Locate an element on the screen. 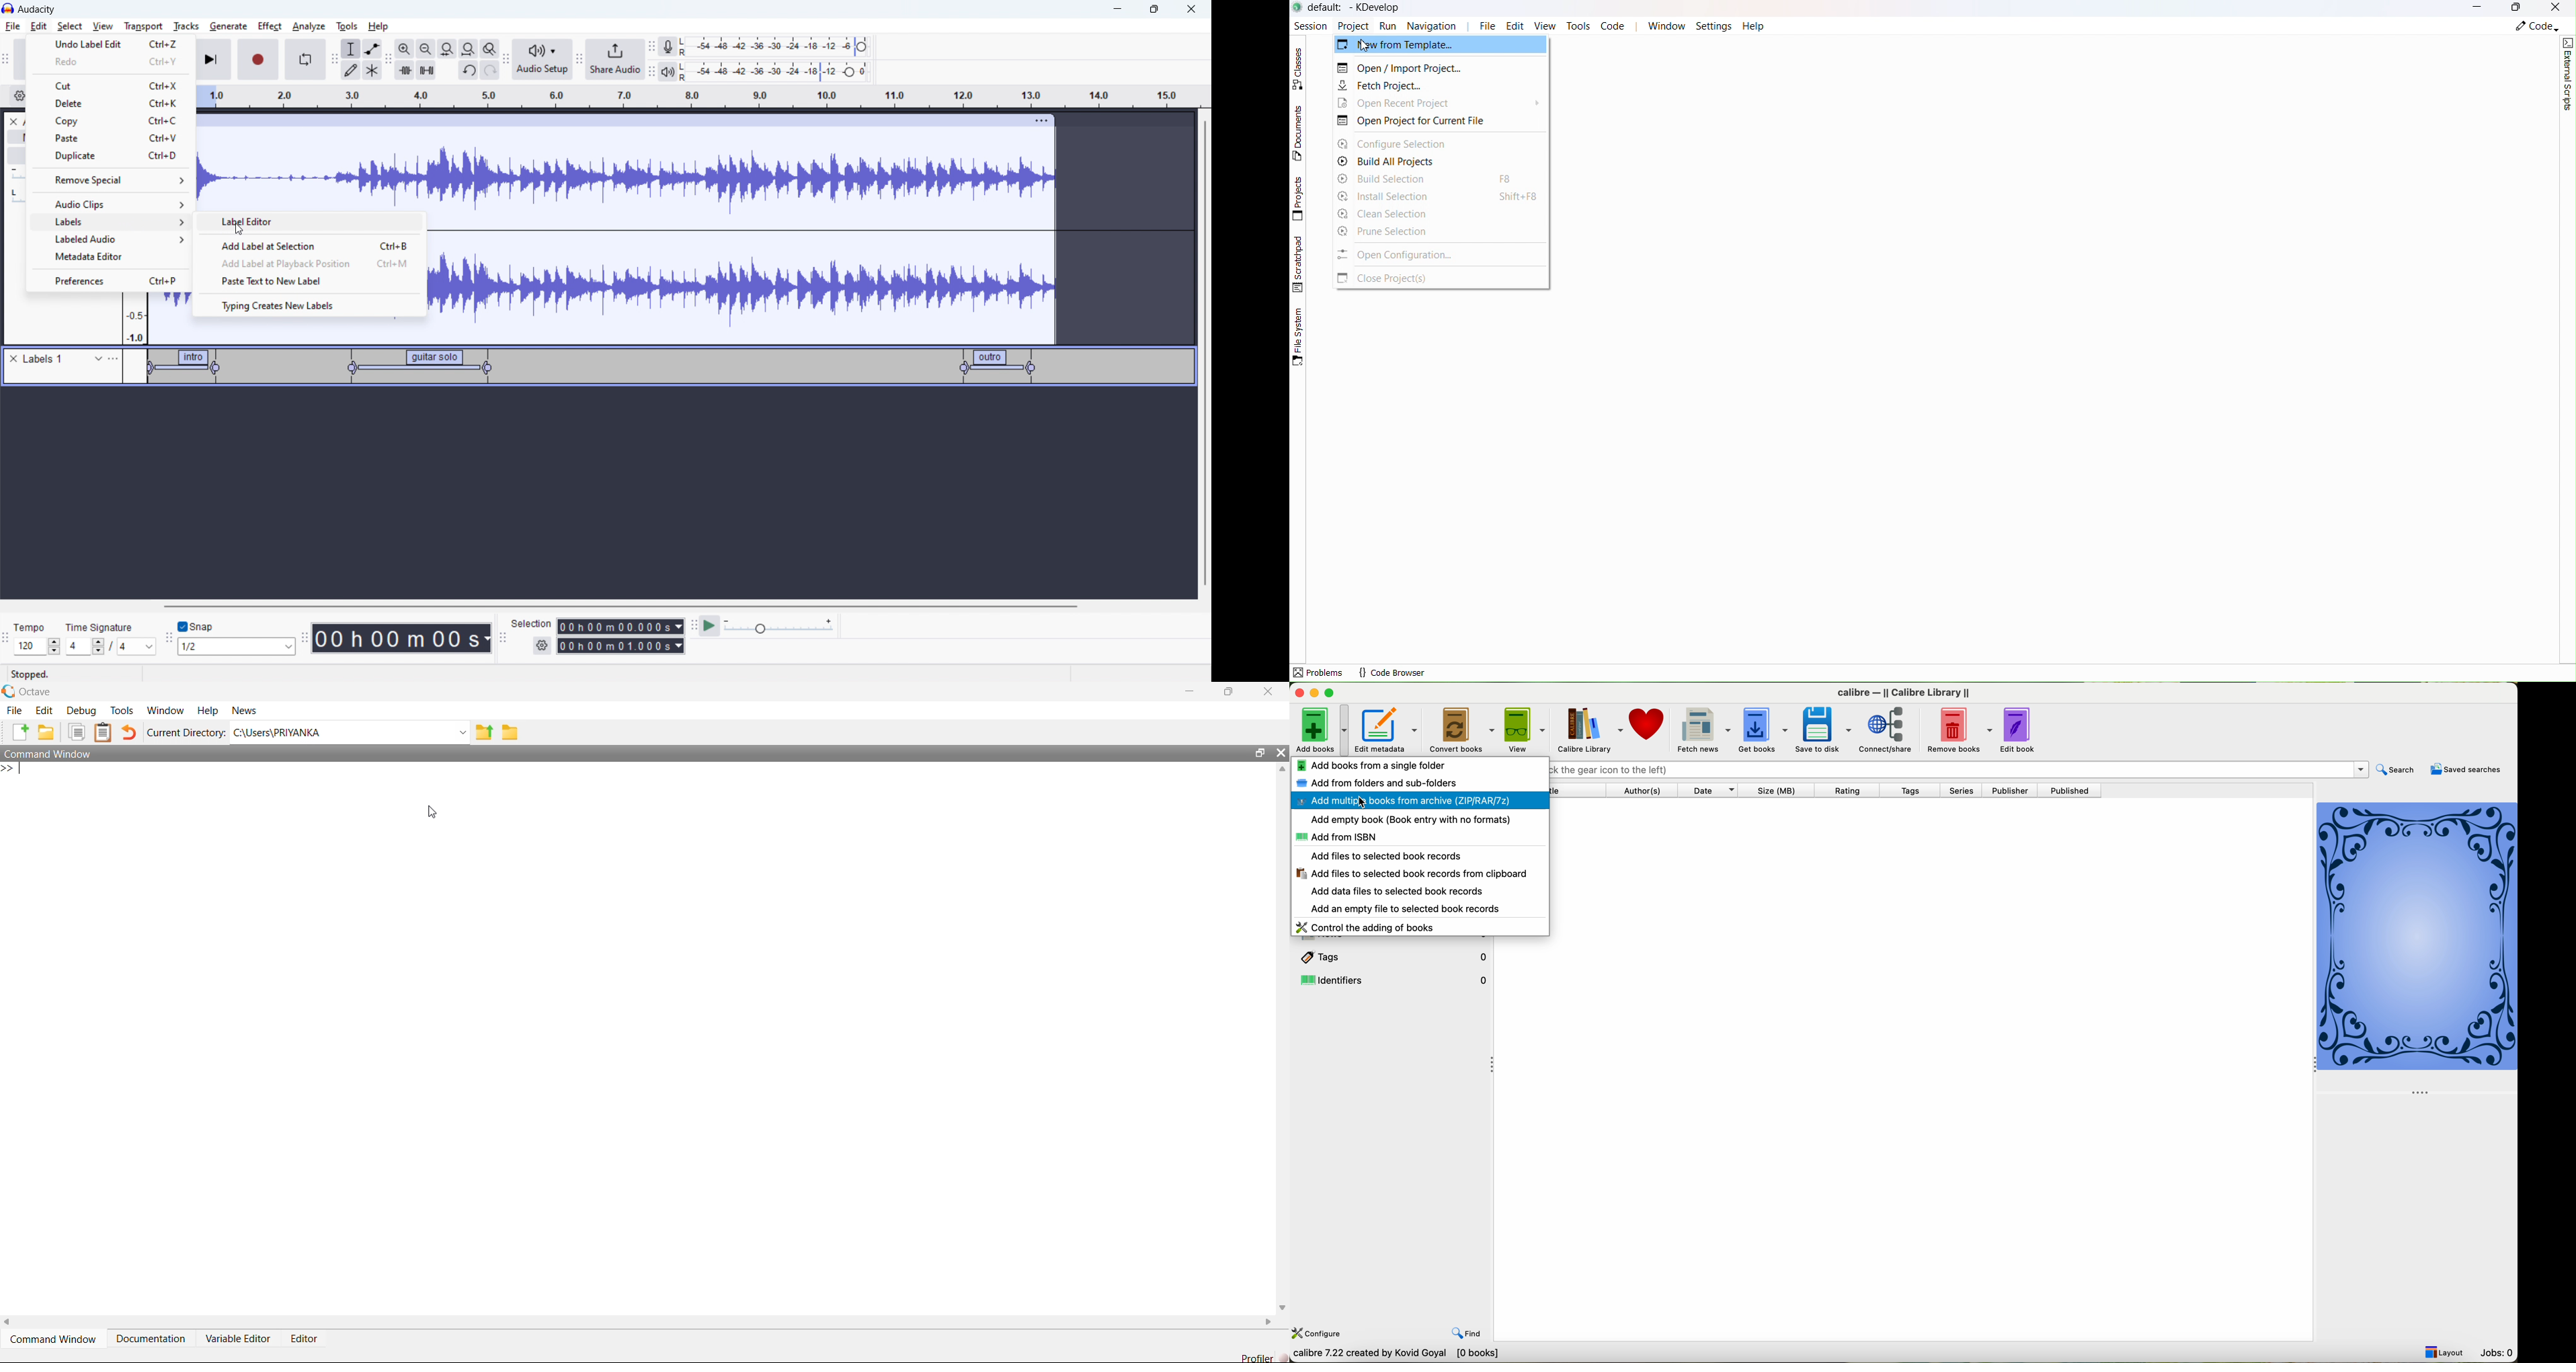  multi tool is located at coordinates (373, 70).